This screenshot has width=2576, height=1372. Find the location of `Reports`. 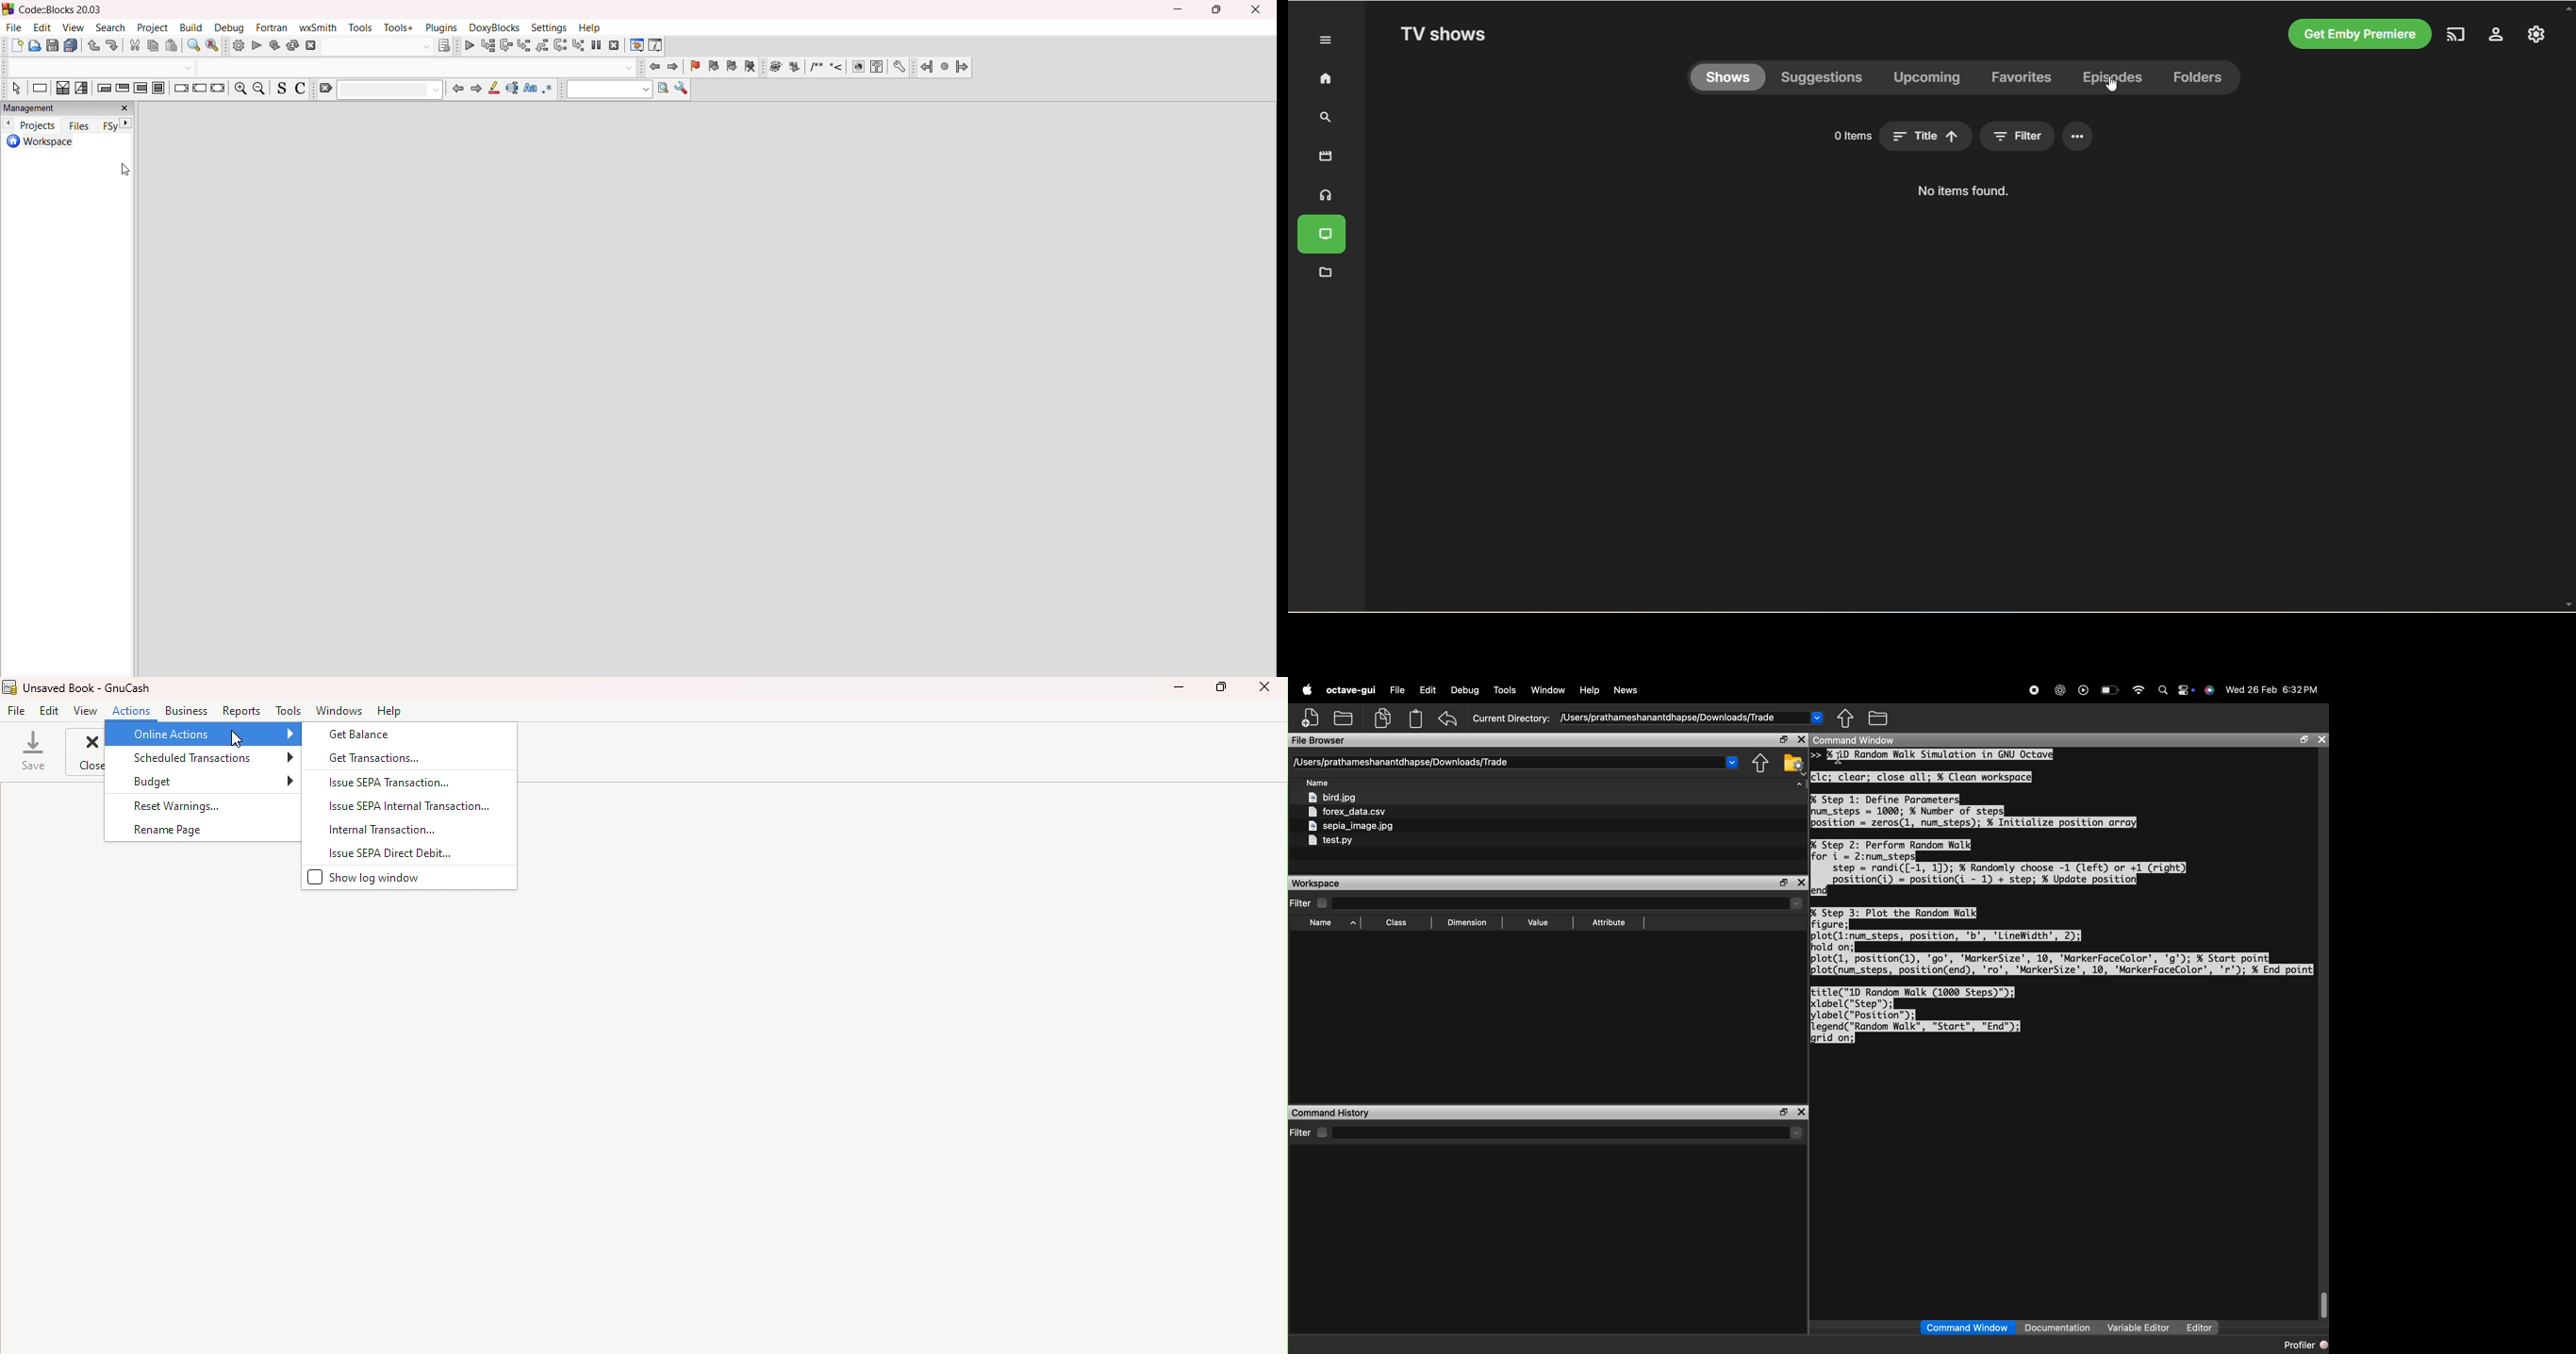

Reports is located at coordinates (239, 709).